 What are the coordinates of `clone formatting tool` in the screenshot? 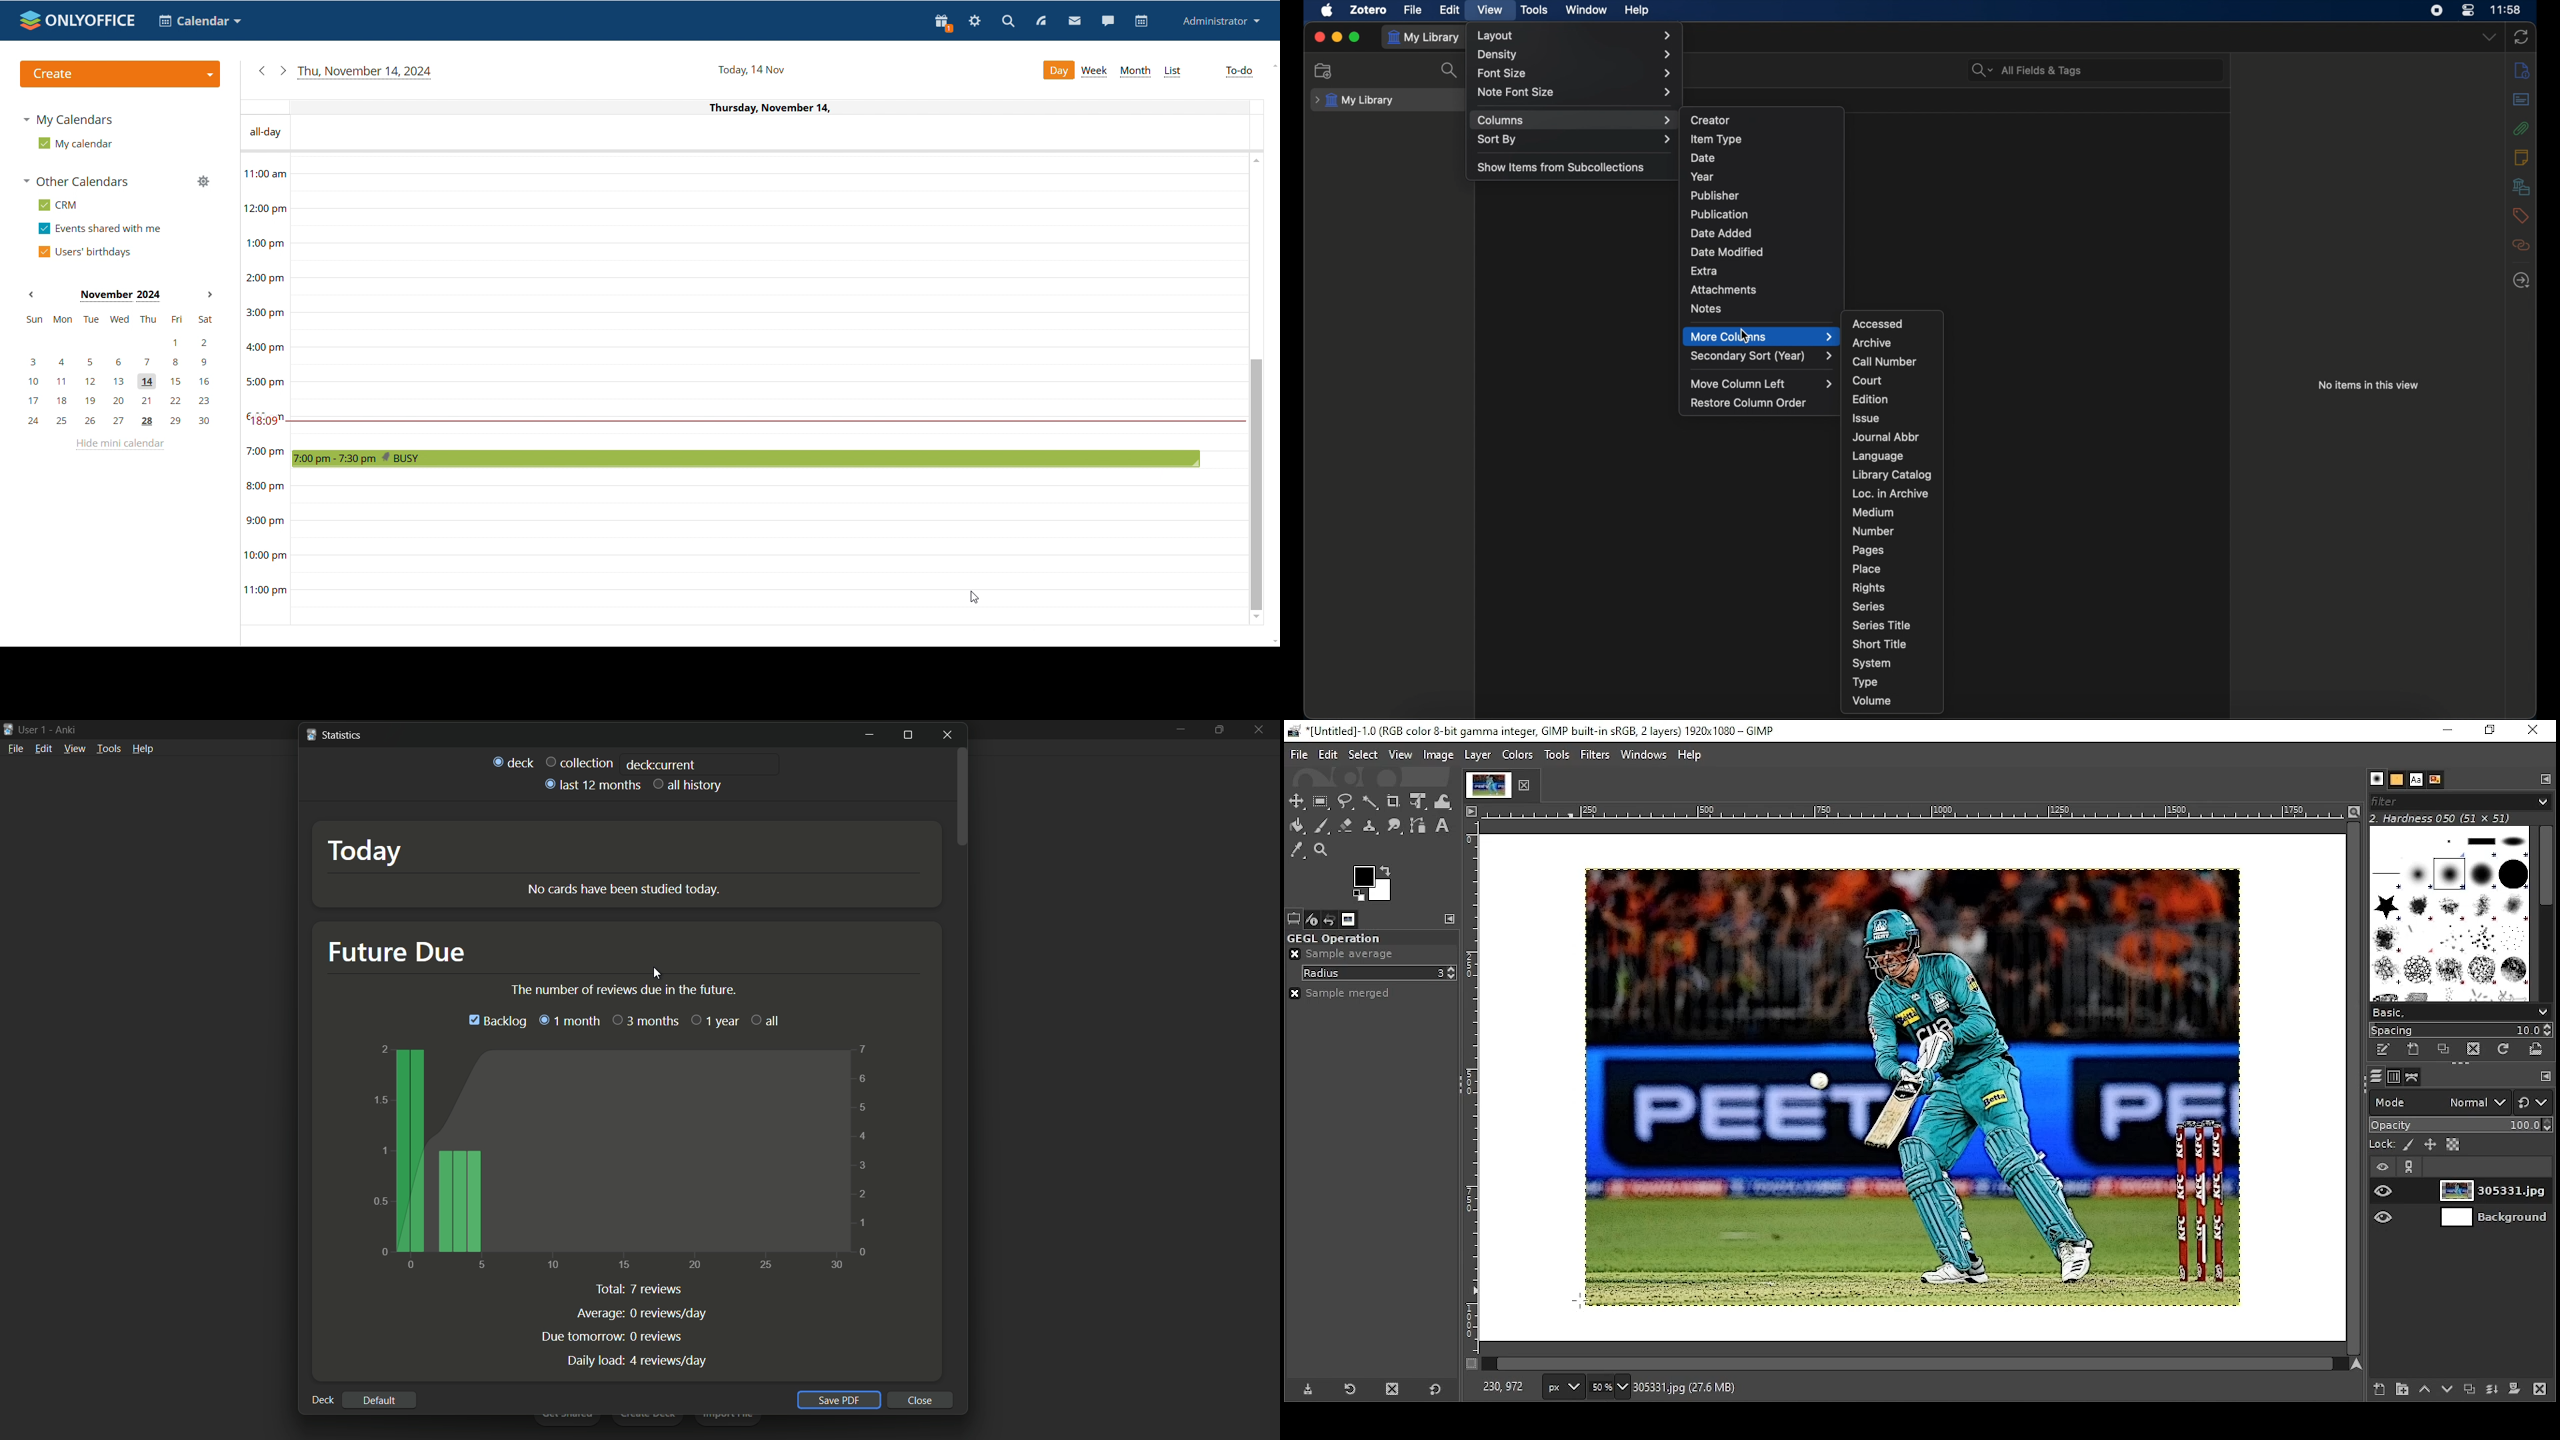 It's located at (1370, 826).